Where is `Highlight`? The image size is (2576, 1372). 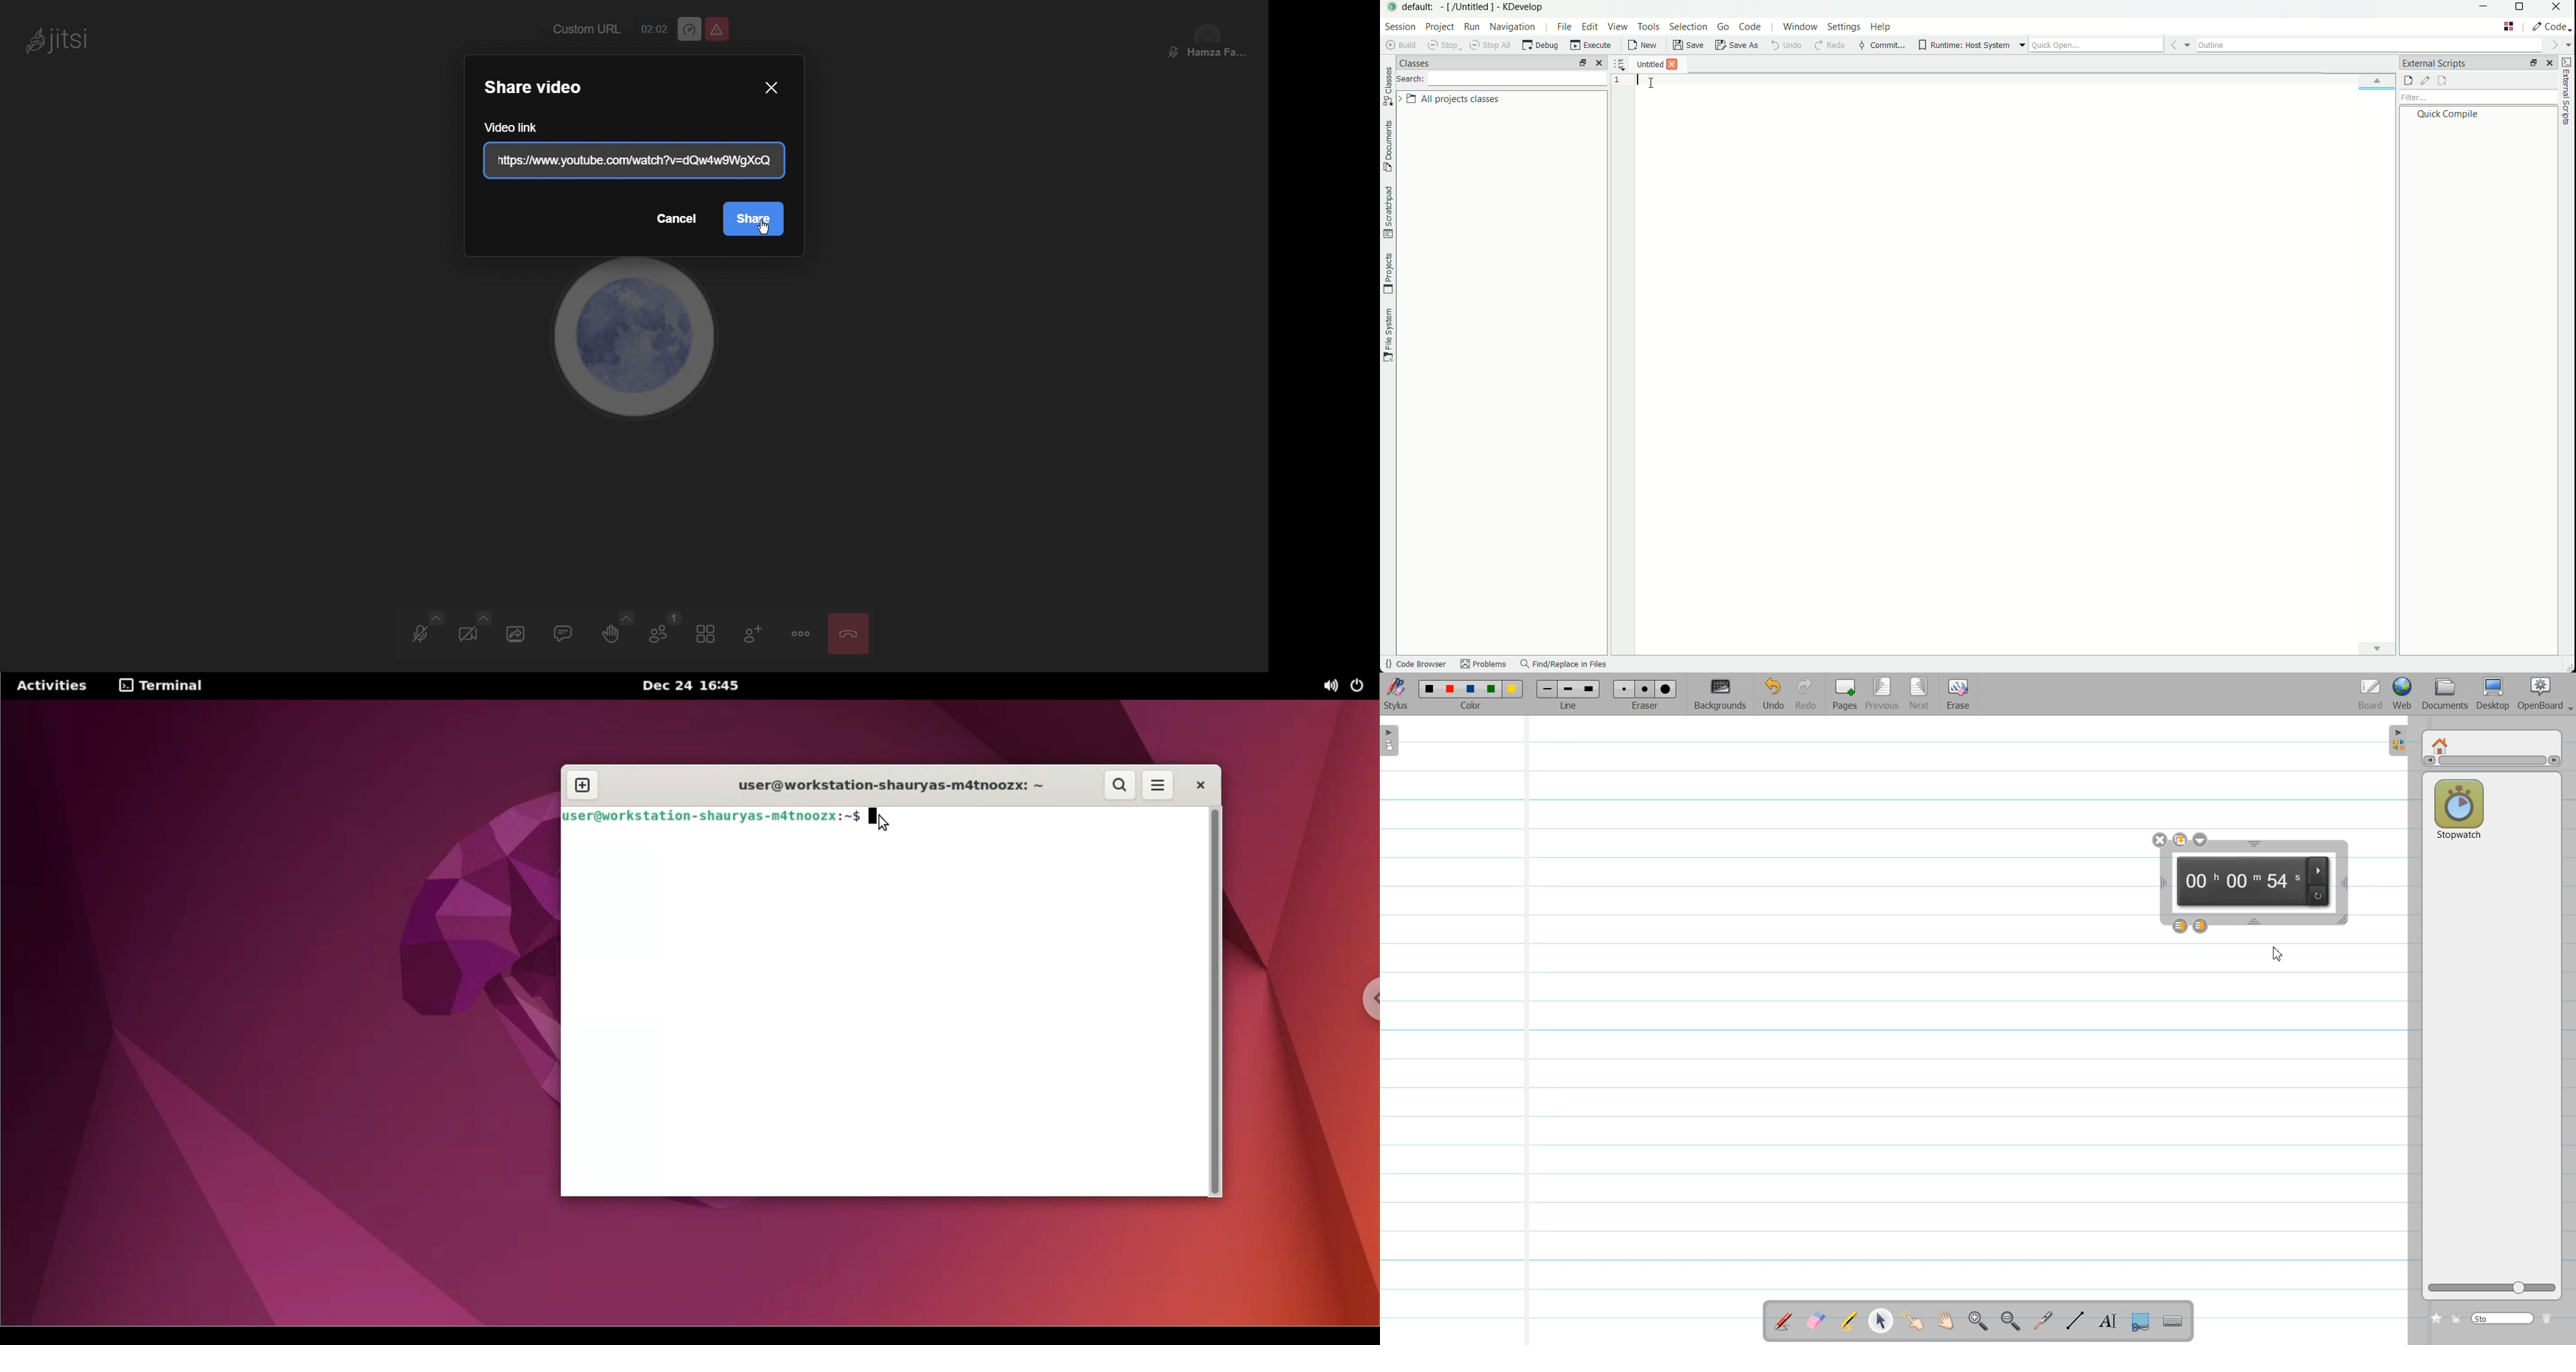
Highlight is located at coordinates (1848, 1321).